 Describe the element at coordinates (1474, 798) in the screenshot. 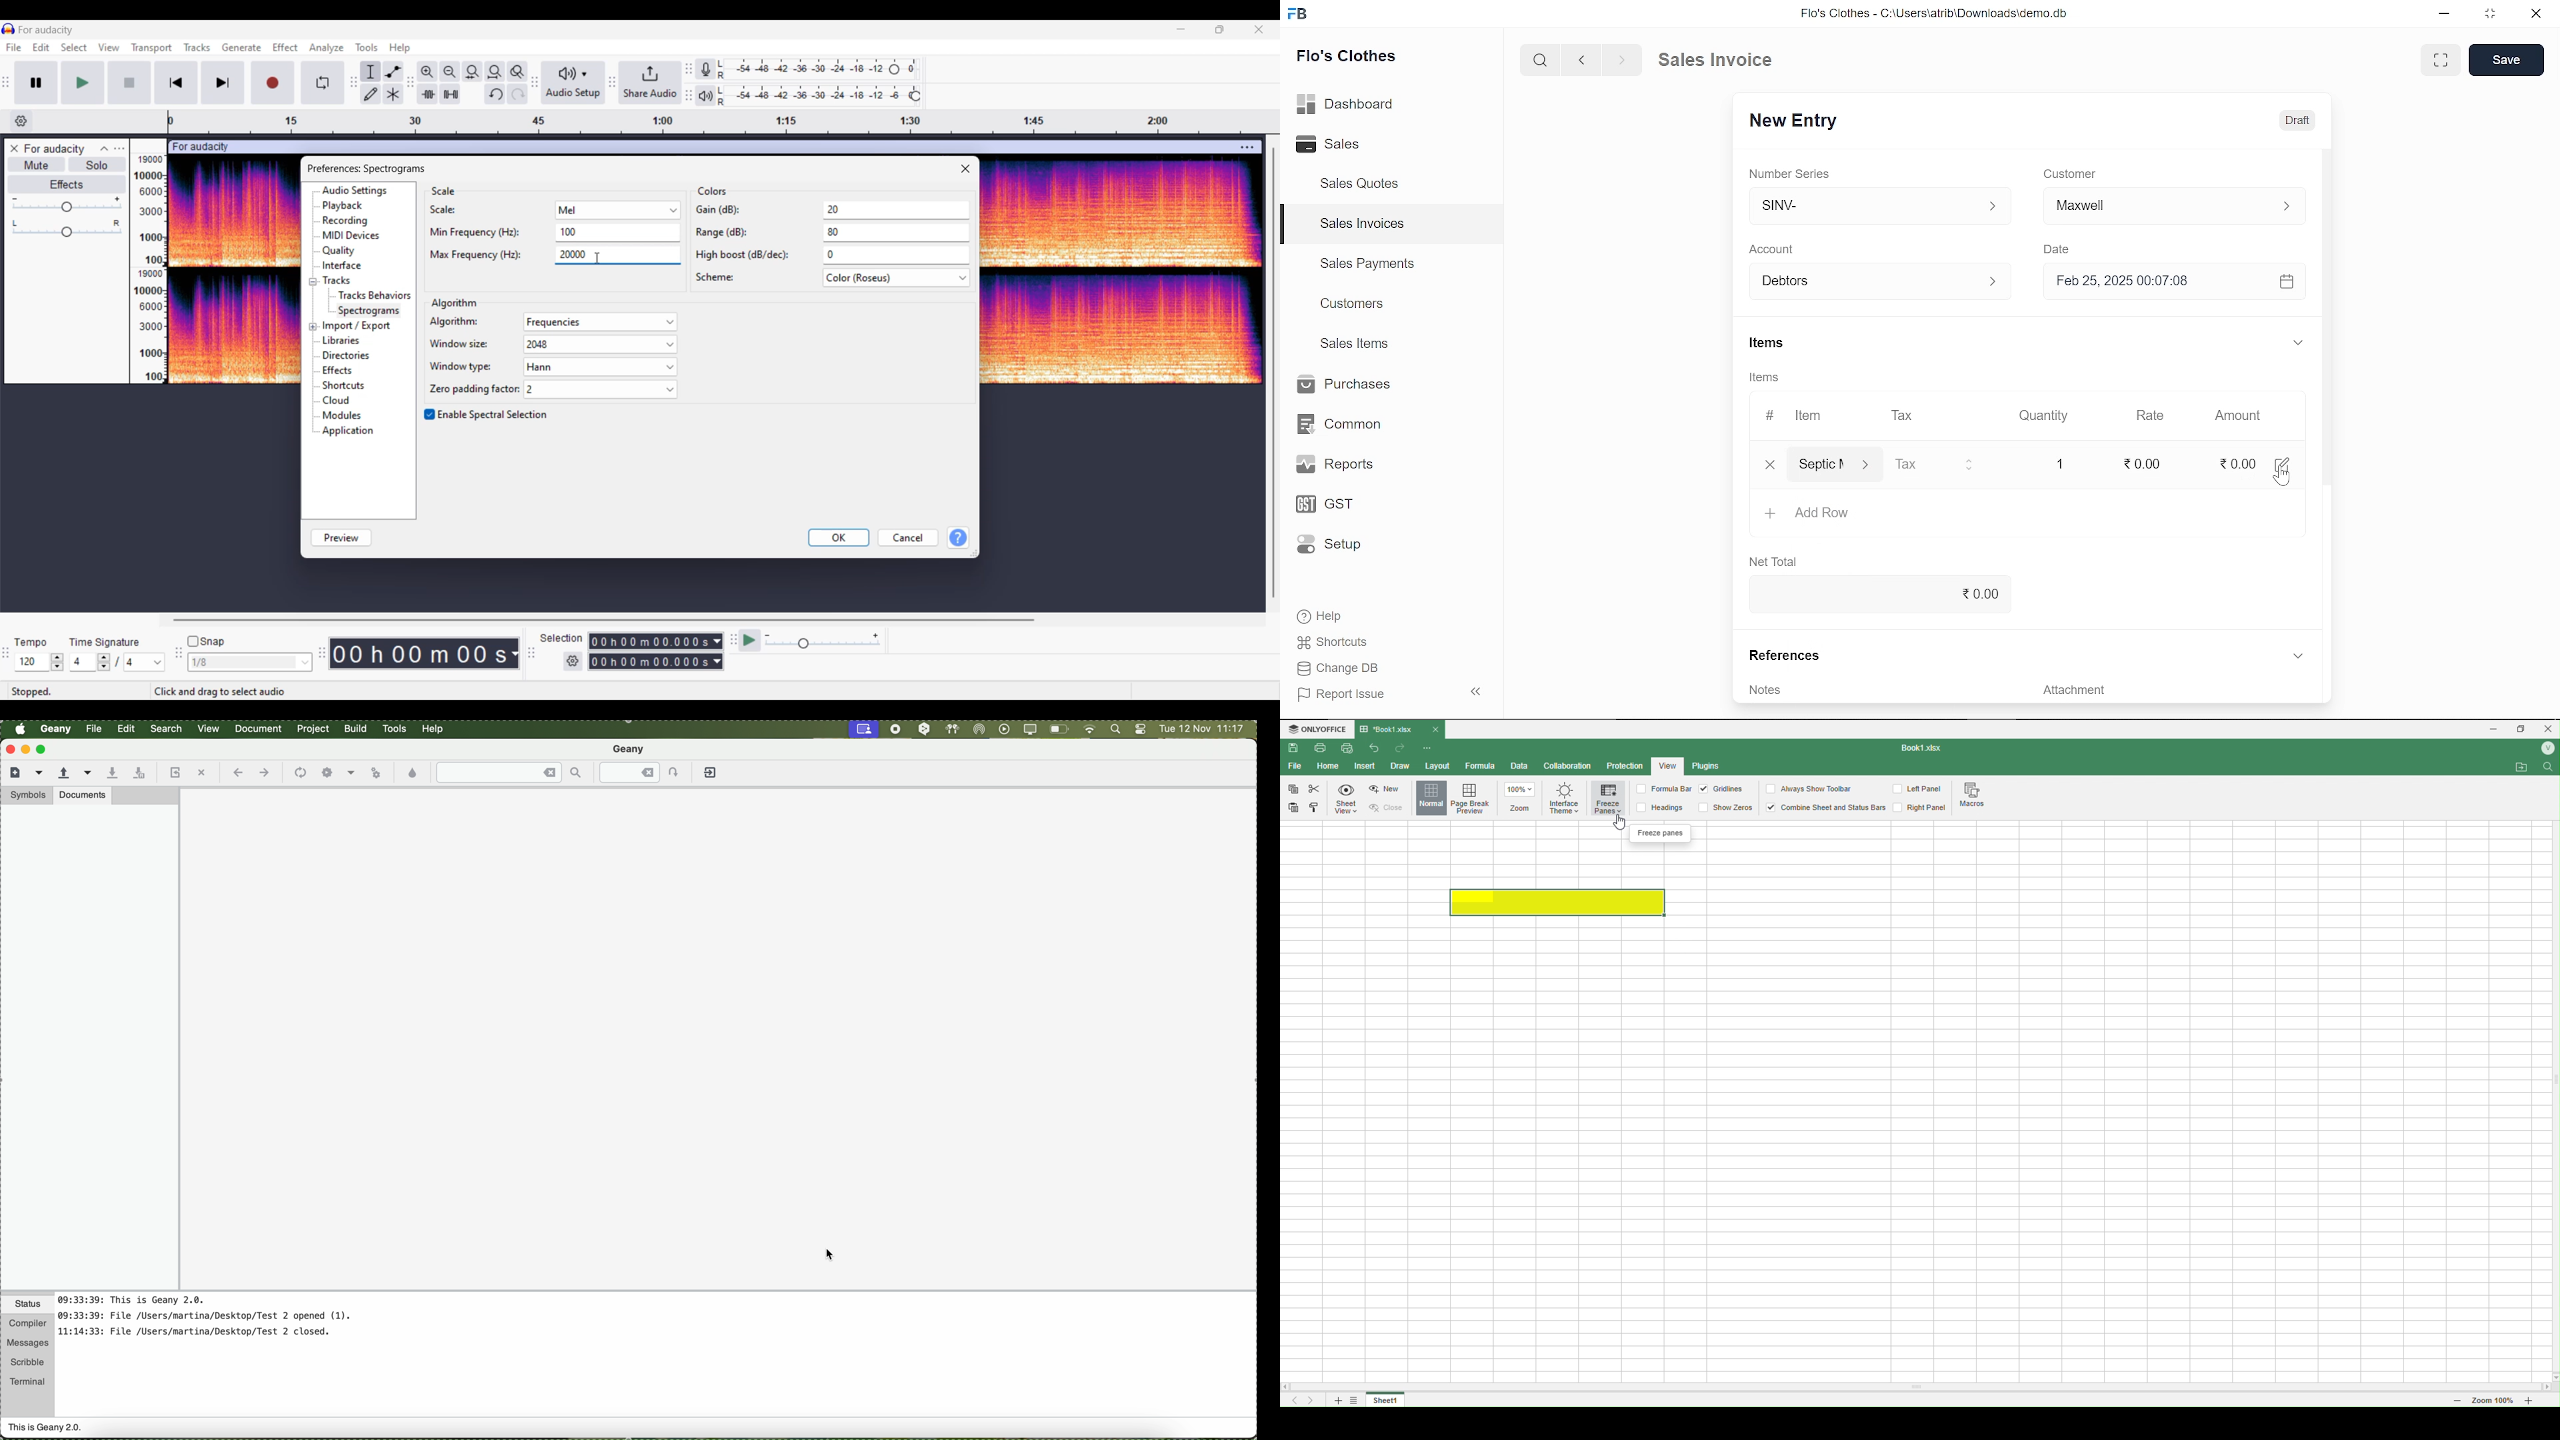

I see `Page break preview` at that location.